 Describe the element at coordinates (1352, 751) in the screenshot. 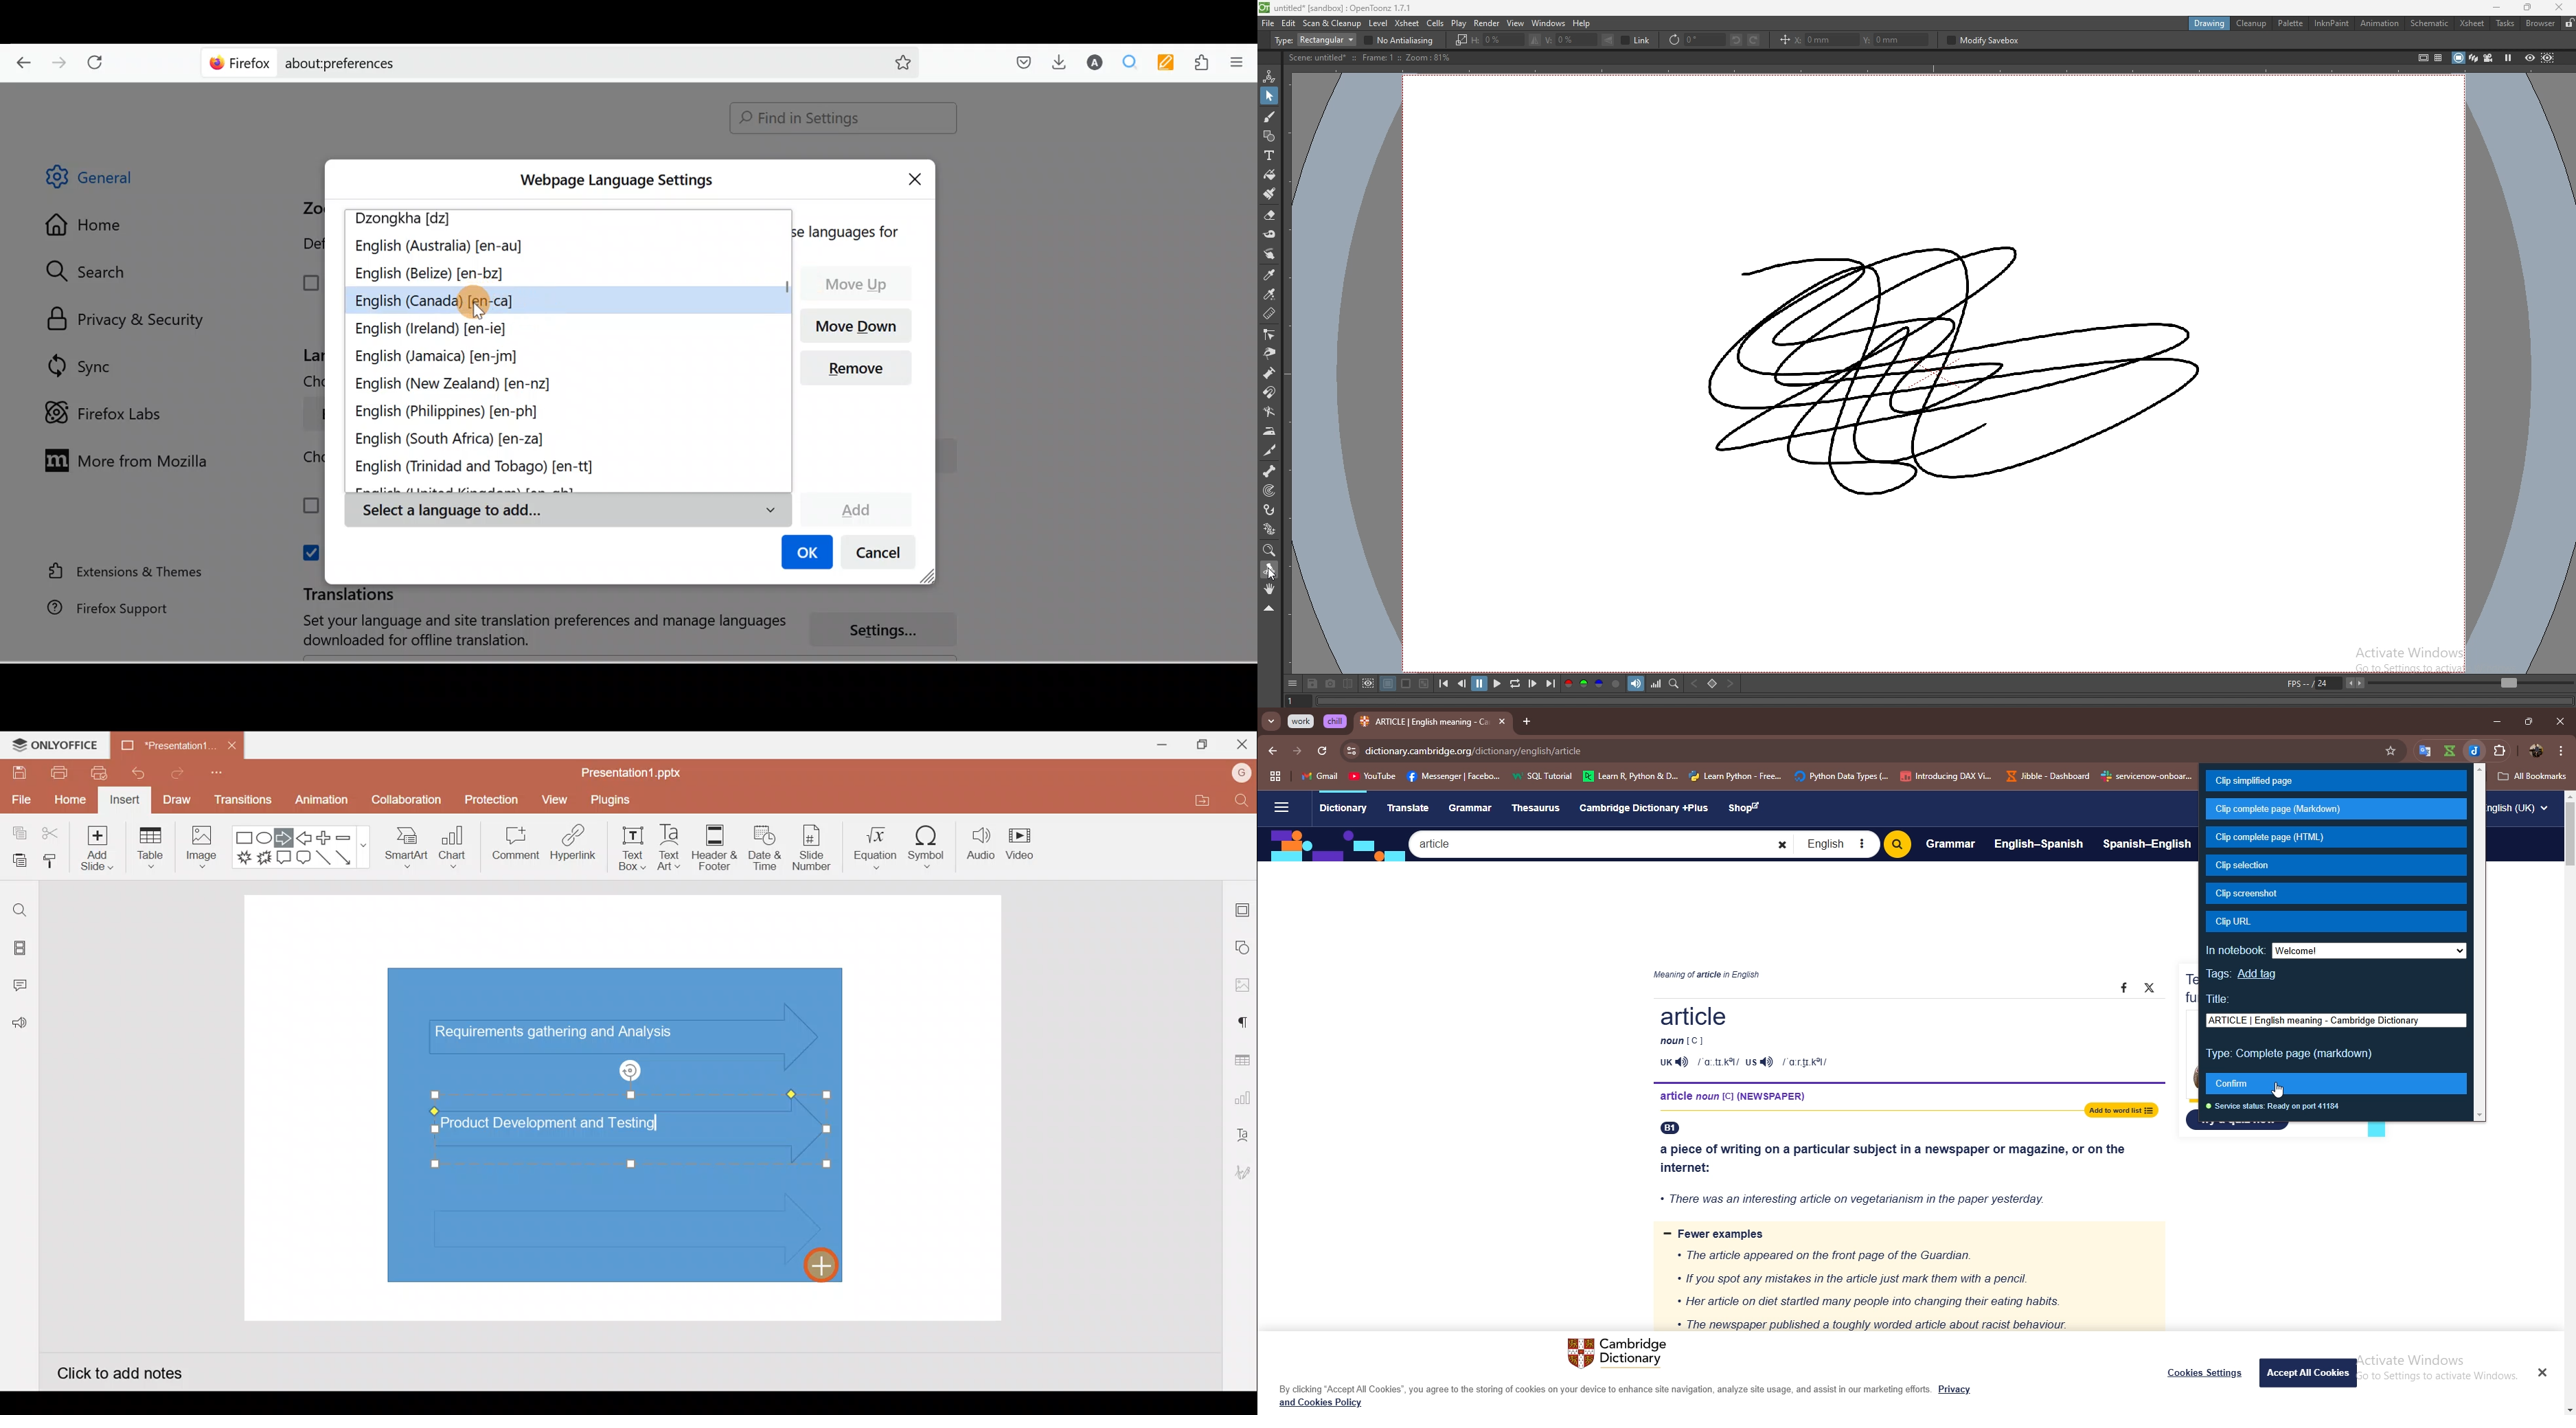

I see `view site info` at that location.